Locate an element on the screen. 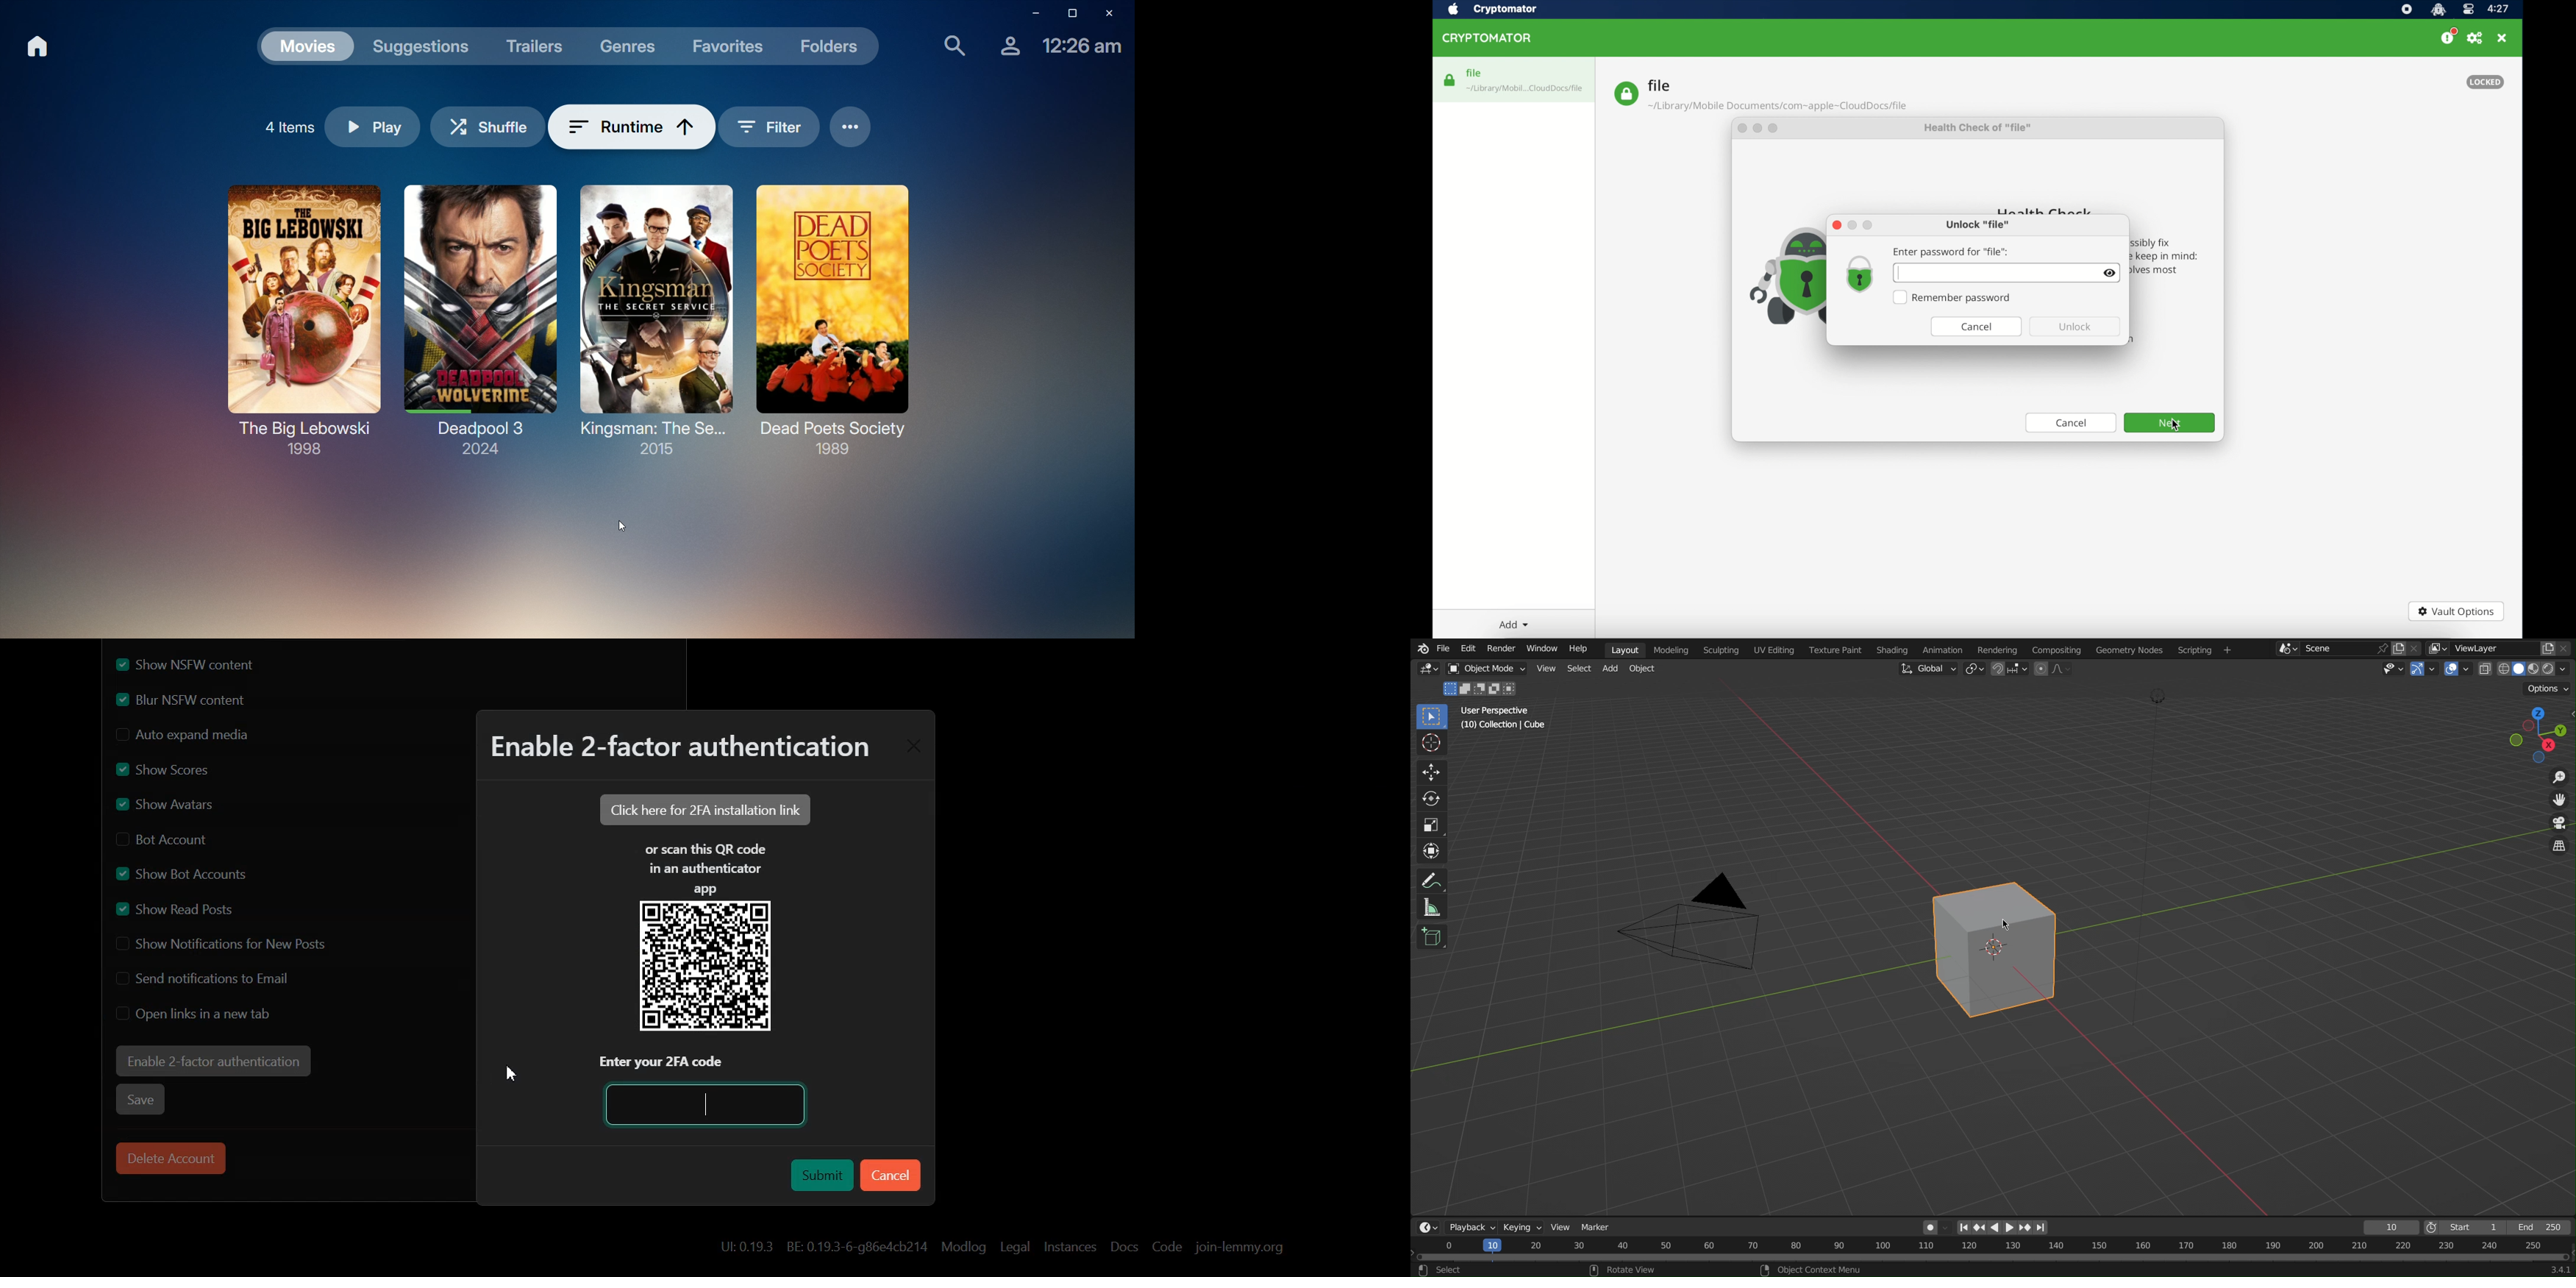 The width and height of the screenshot is (2576, 1288). Click here for 2FA installation link is located at coordinates (704, 809).